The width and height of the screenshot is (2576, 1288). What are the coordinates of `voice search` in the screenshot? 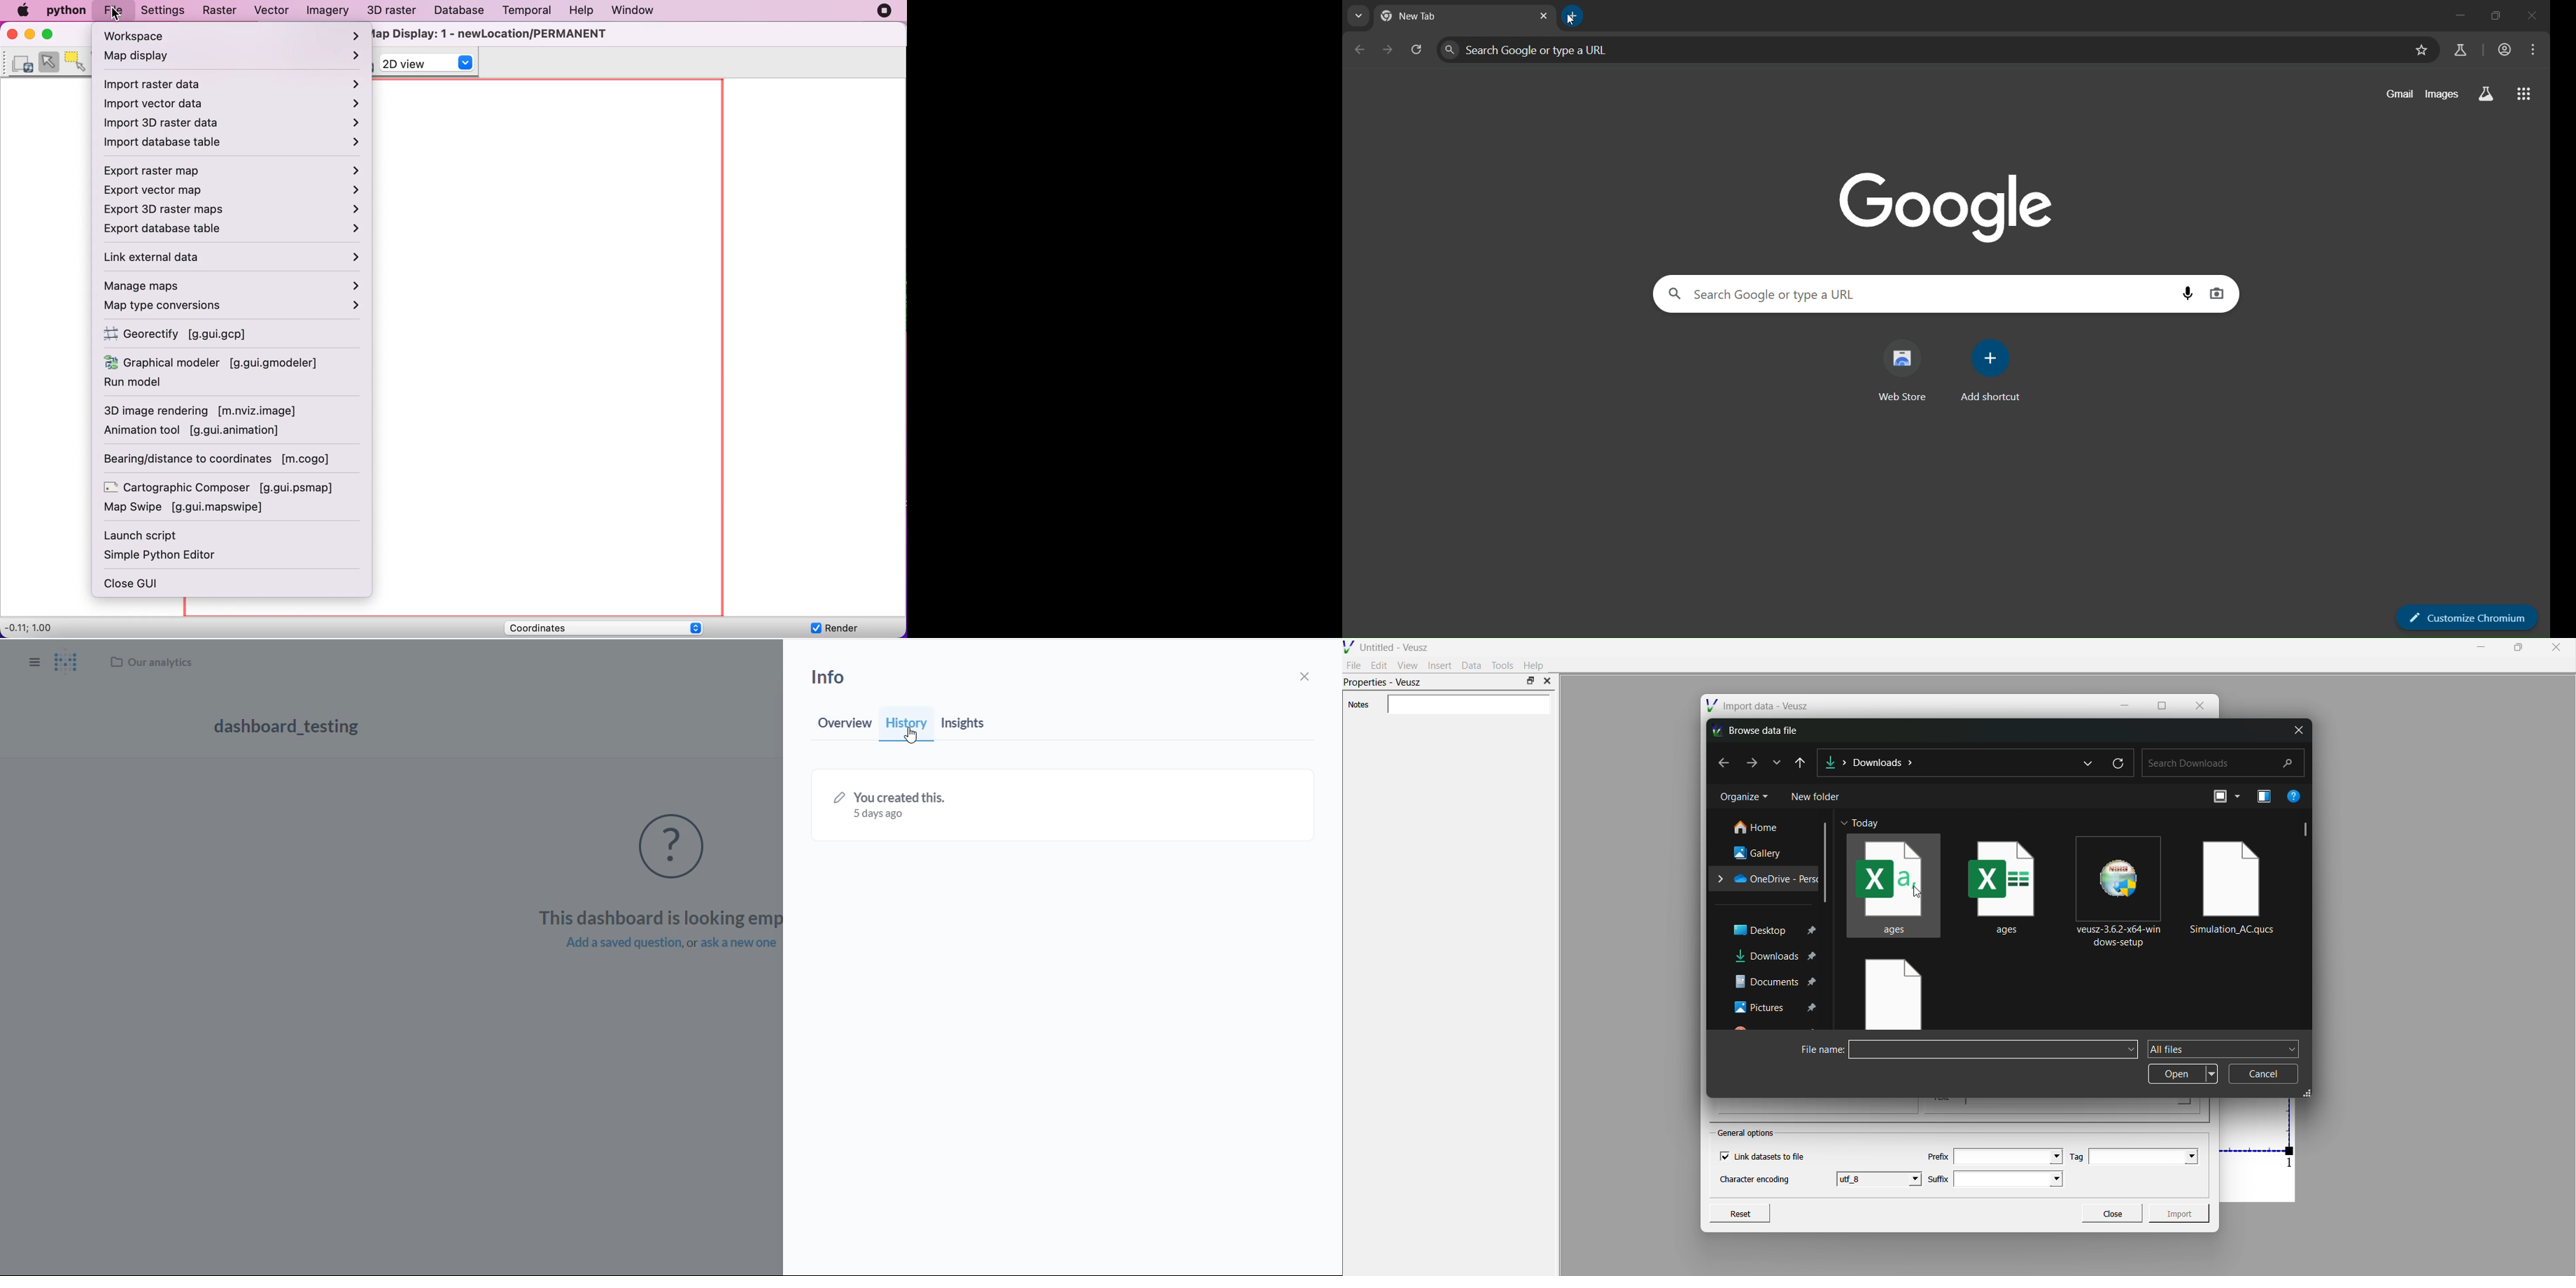 It's located at (2187, 293).